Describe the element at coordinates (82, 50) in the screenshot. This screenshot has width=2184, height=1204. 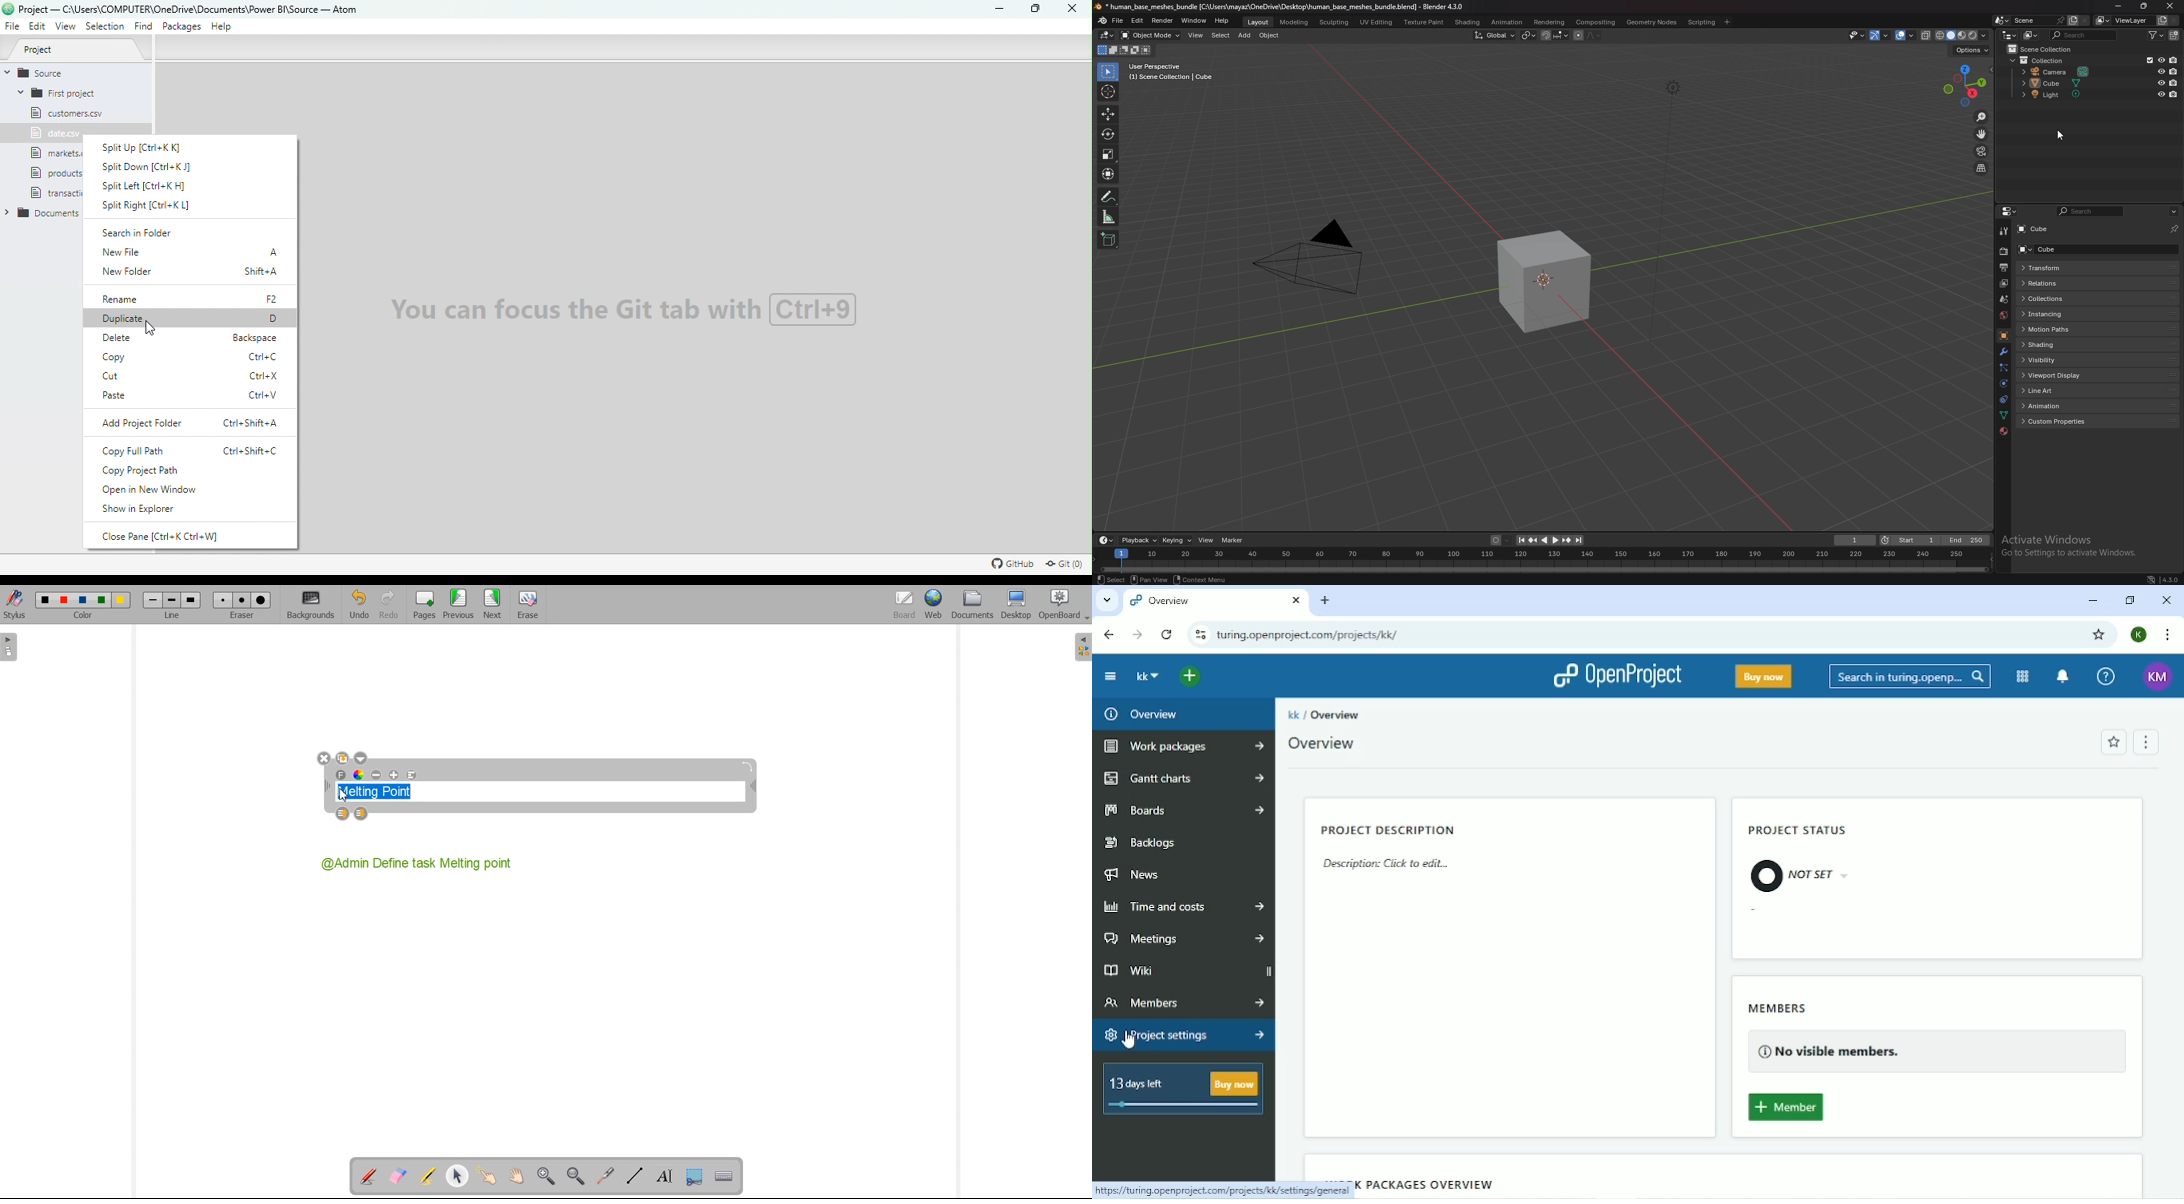
I see `Project` at that location.